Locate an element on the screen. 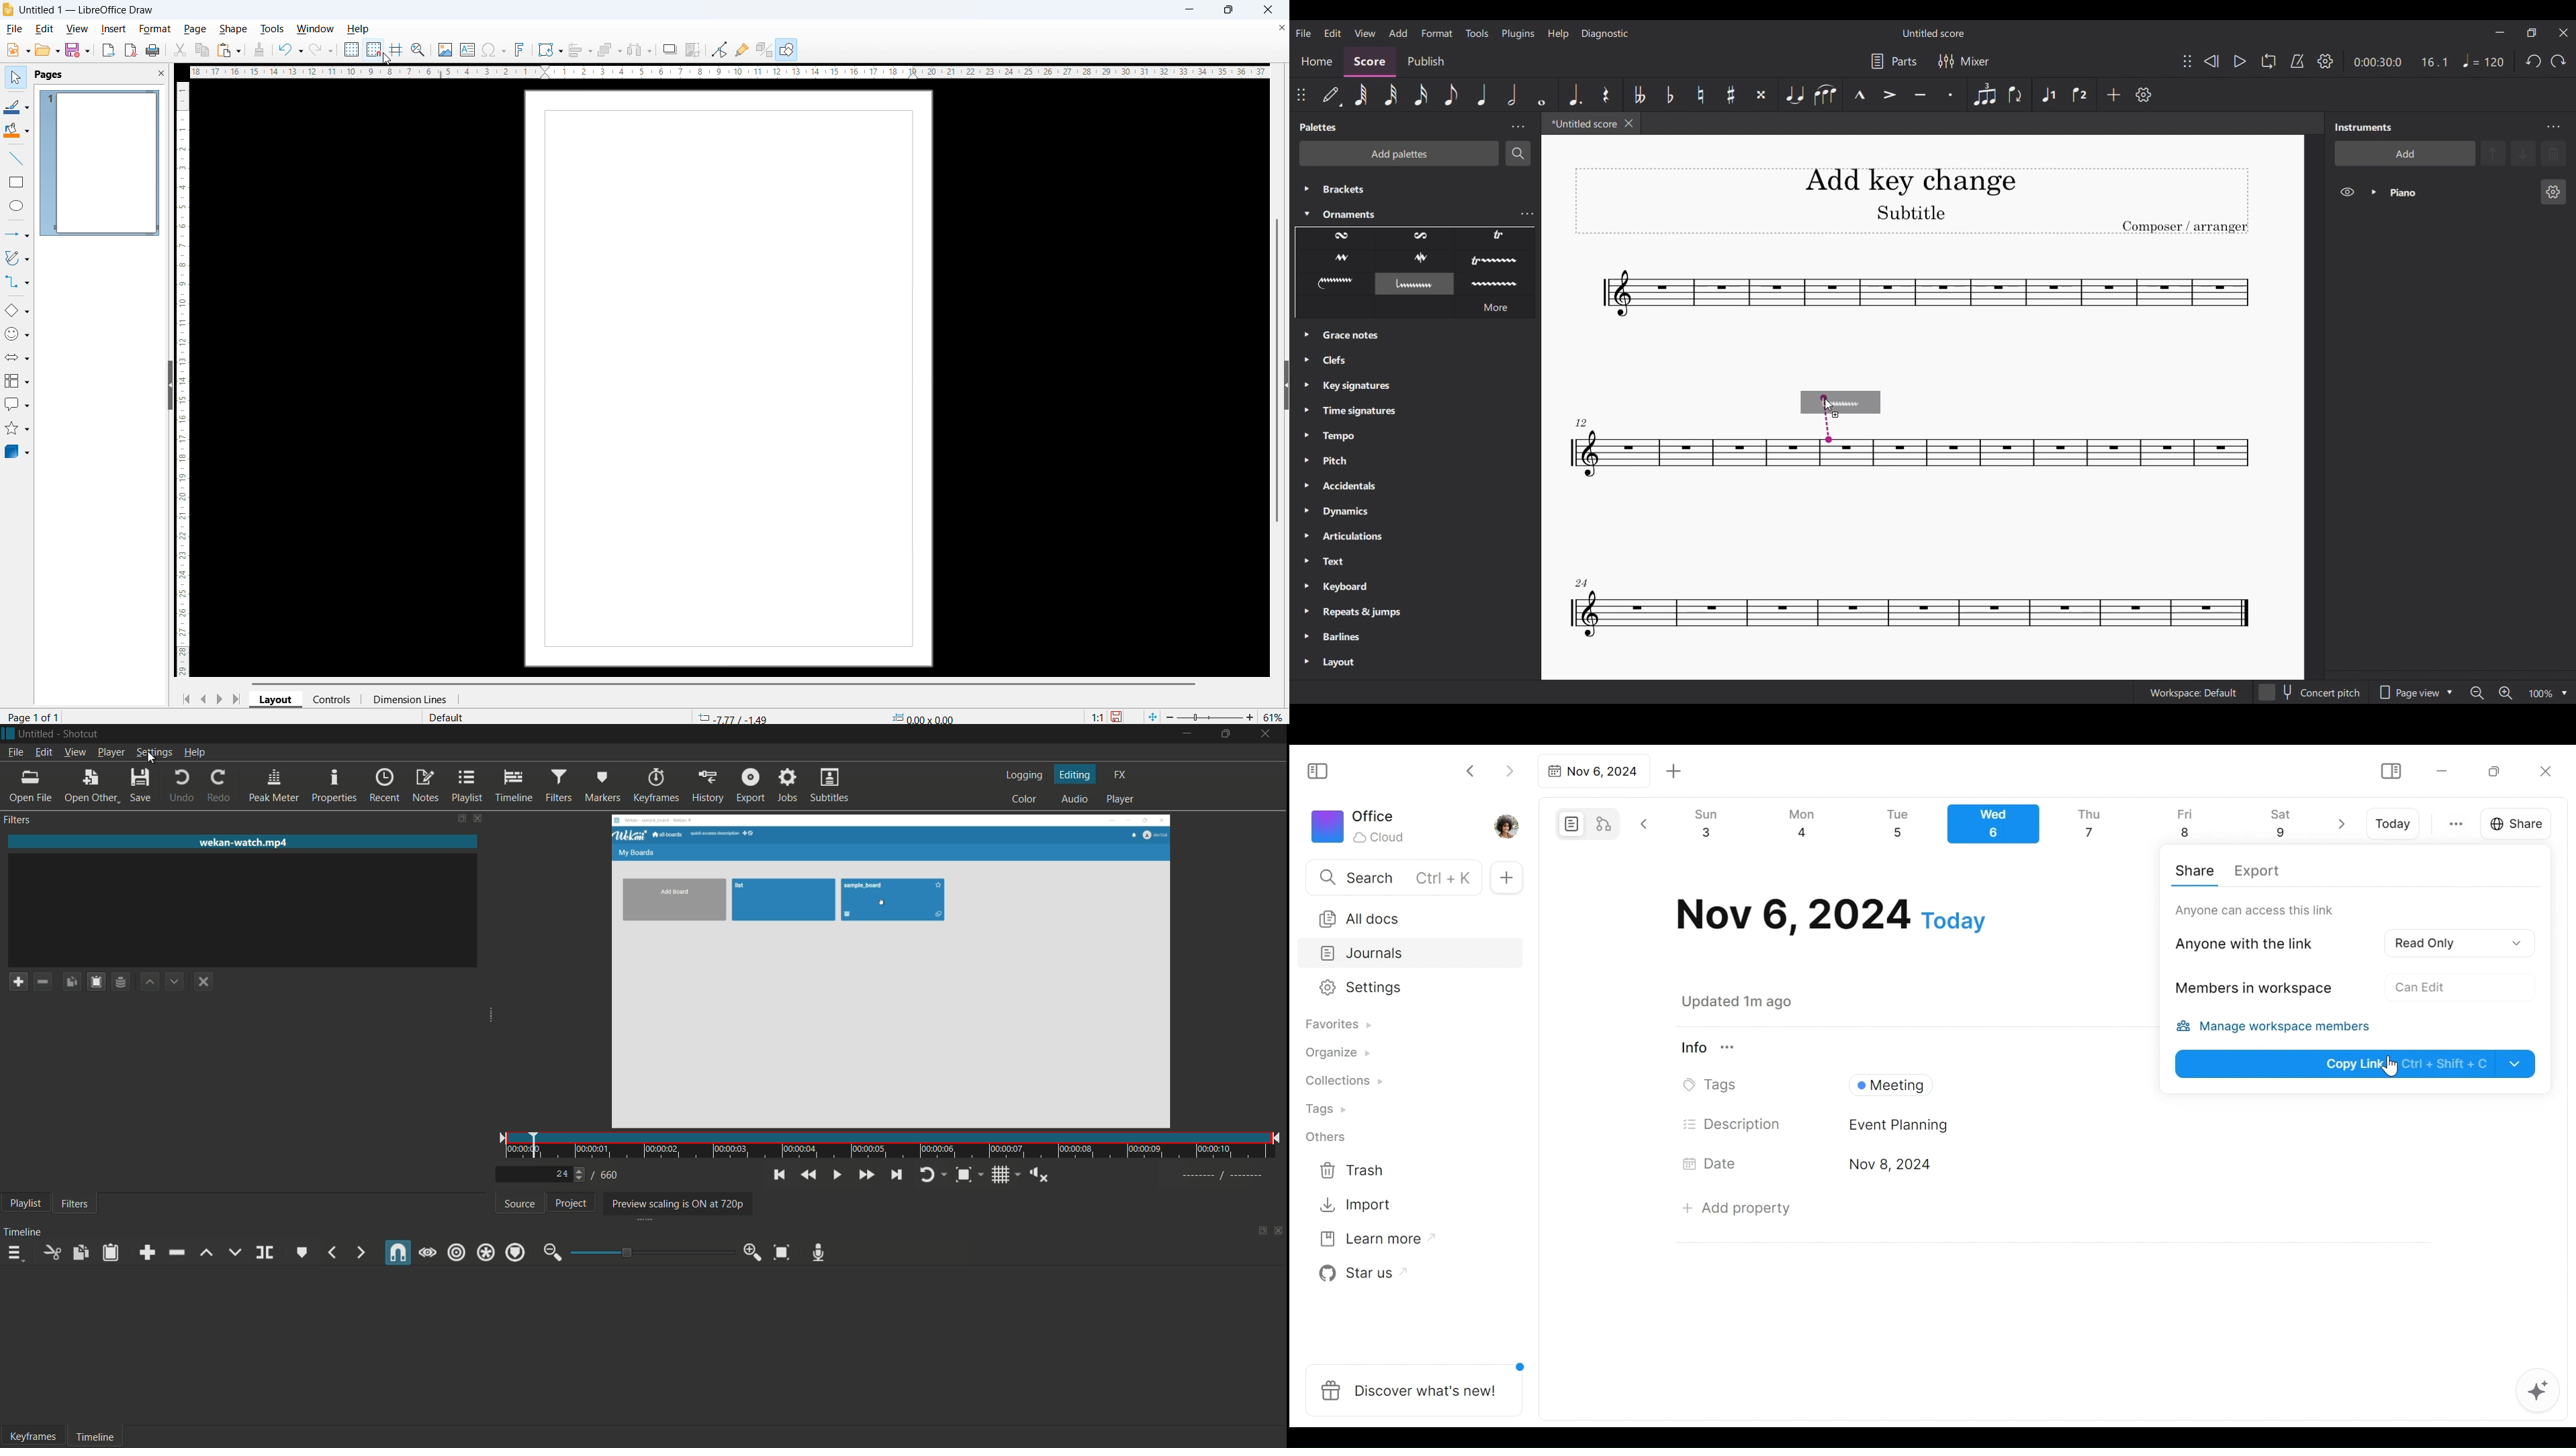  project name is located at coordinates (38, 734).